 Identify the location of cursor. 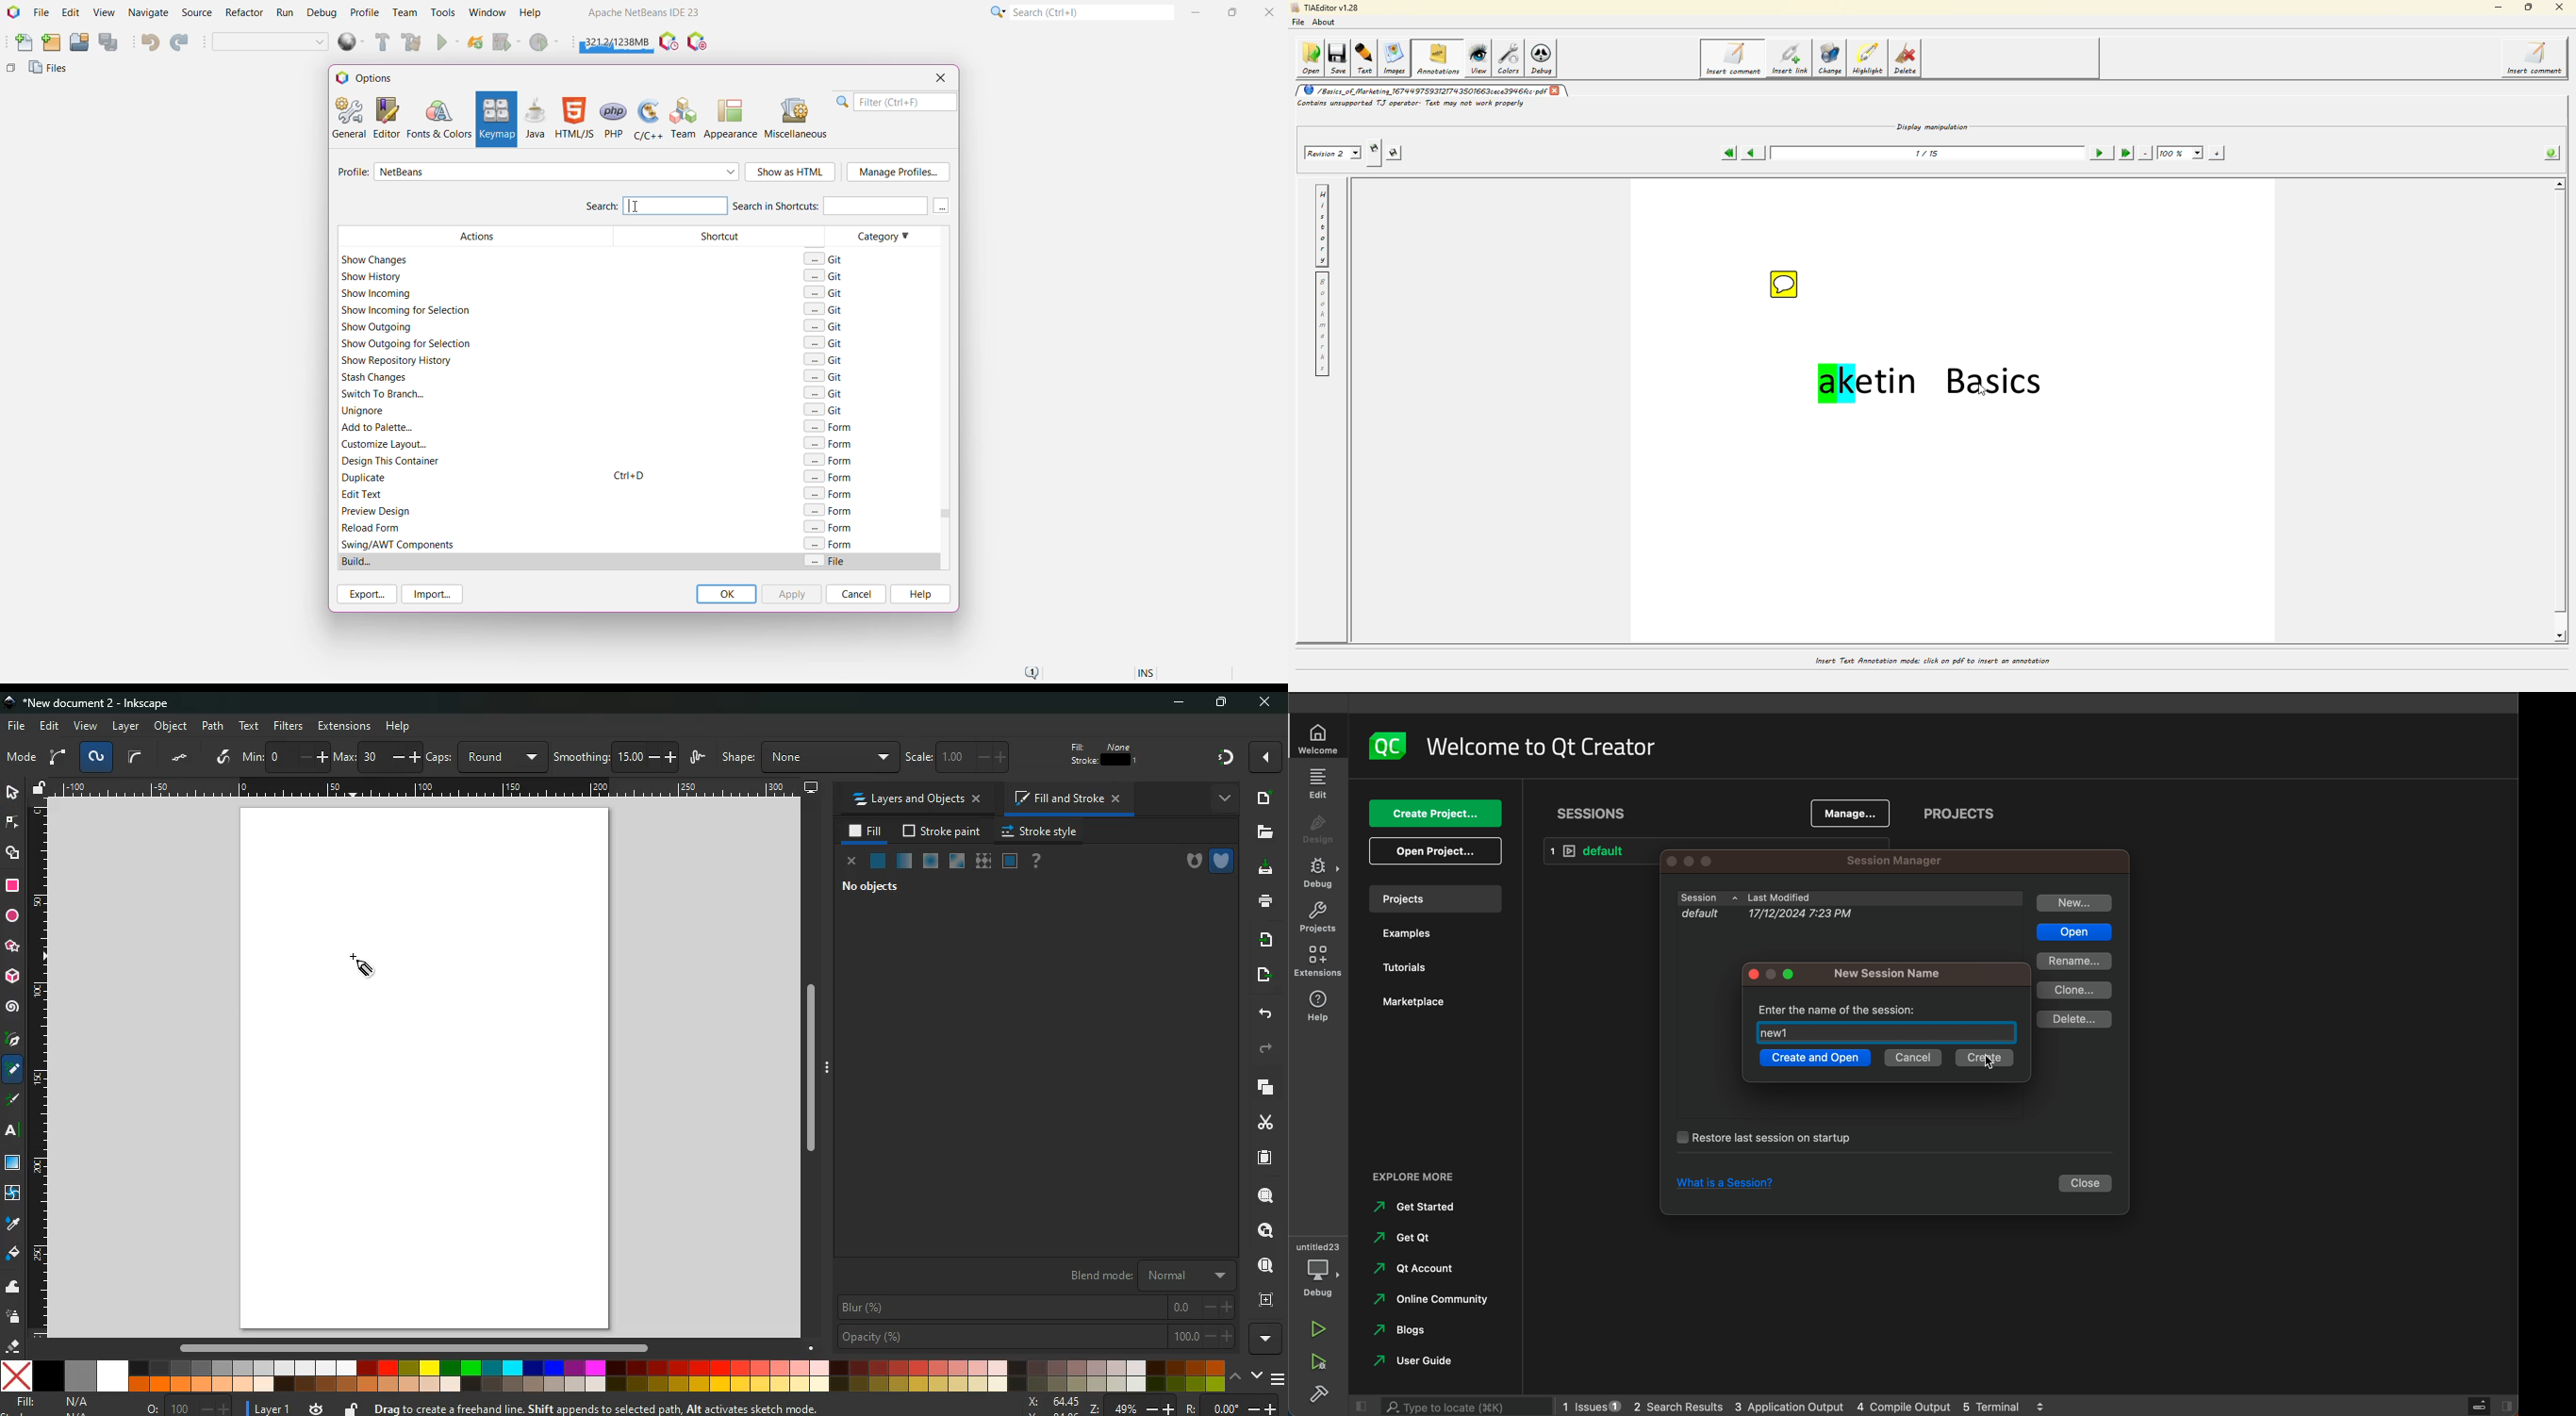
(1989, 1063).